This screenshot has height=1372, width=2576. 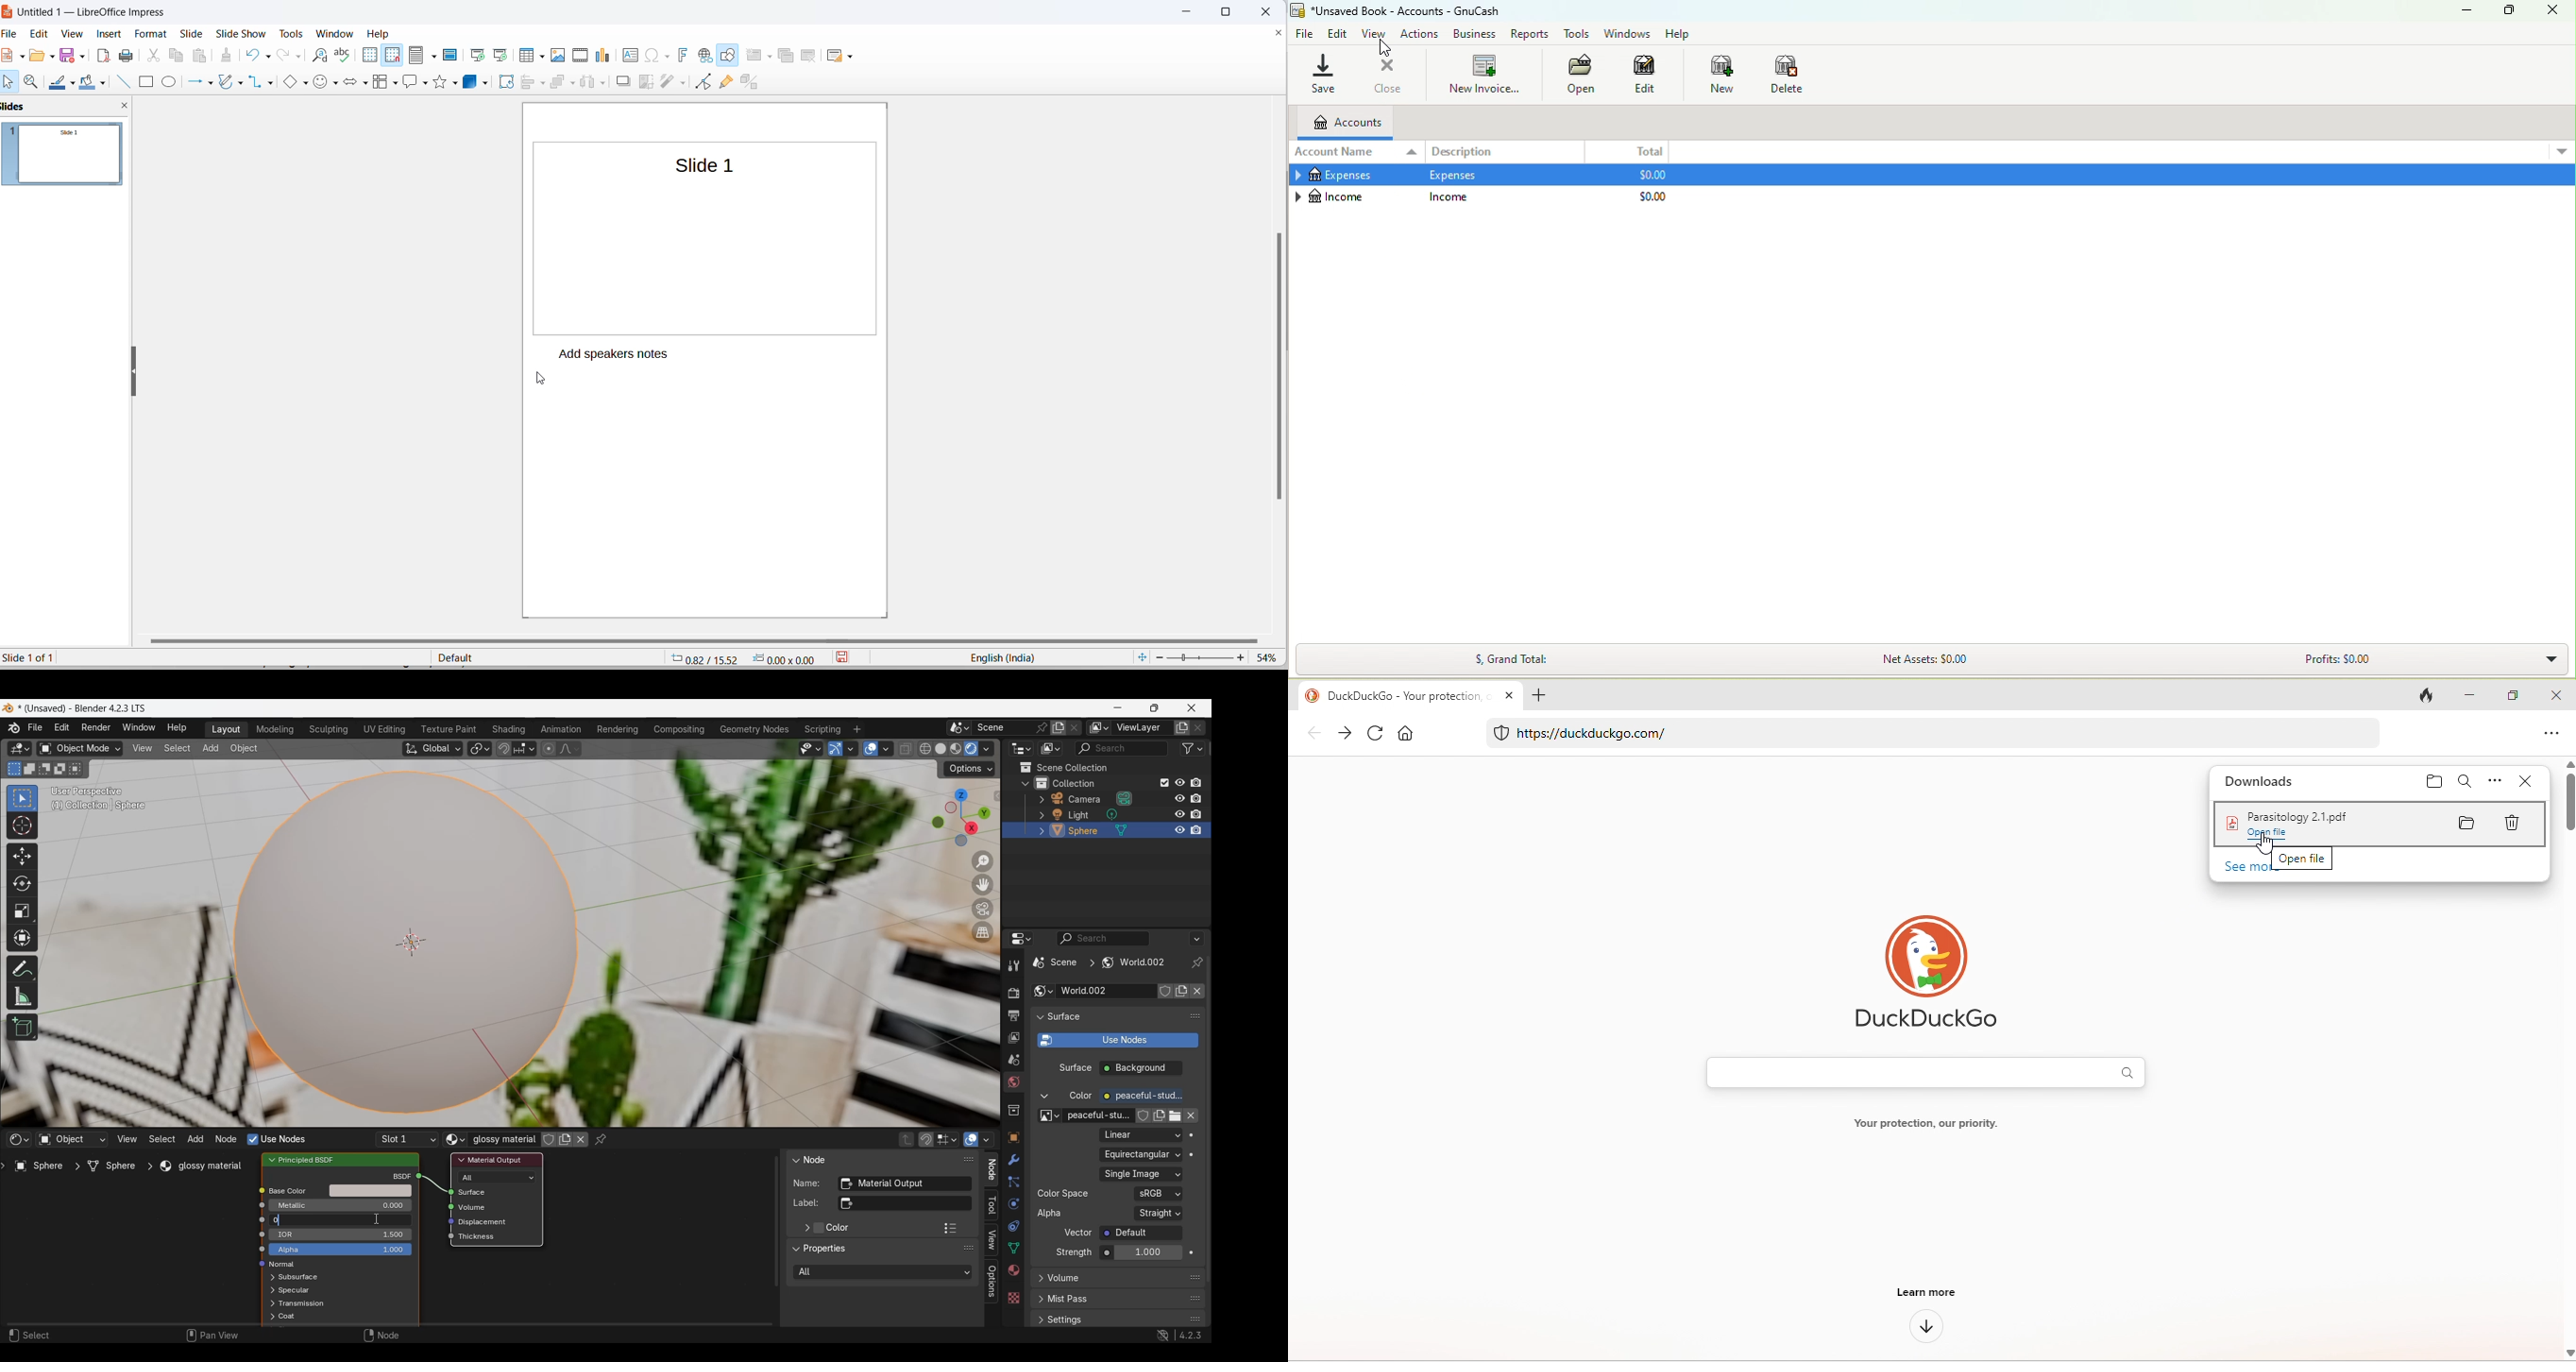 What do you see at coordinates (258, 82) in the screenshot?
I see `connectors` at bounding box center [258, 82].